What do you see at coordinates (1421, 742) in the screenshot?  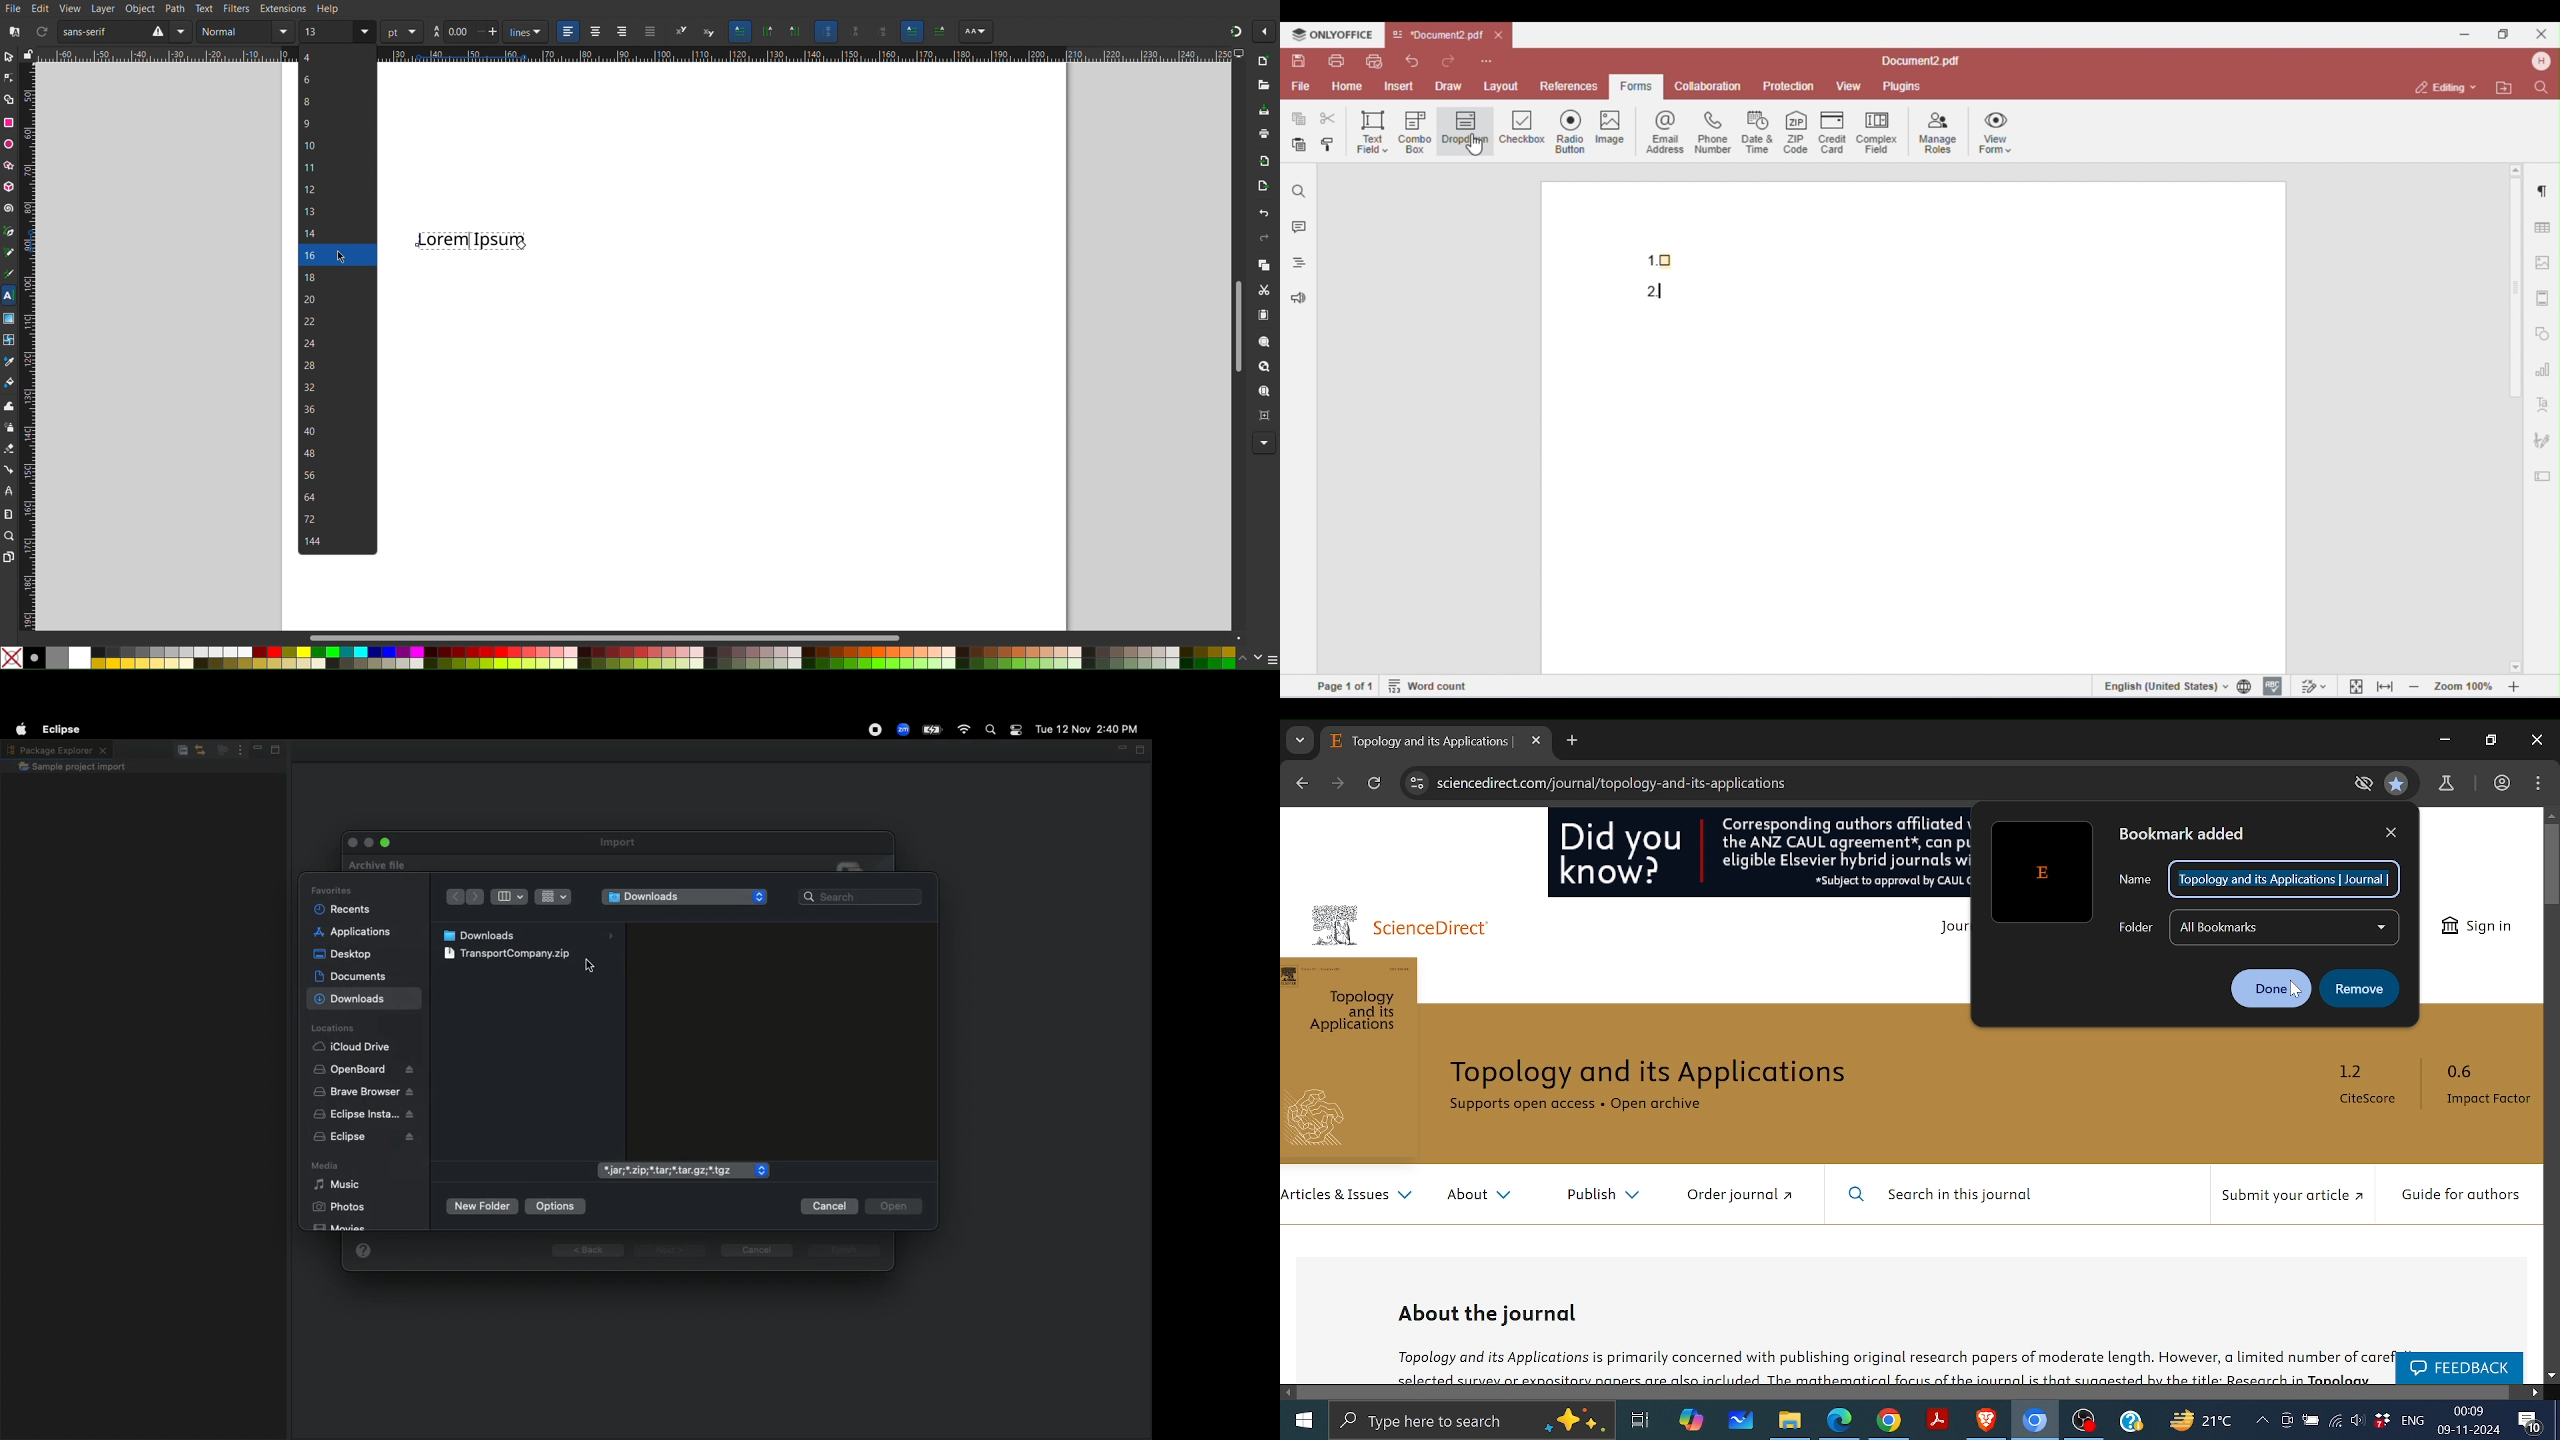 I see `E Topology and its Applications` at bounding box center [1421, 742].